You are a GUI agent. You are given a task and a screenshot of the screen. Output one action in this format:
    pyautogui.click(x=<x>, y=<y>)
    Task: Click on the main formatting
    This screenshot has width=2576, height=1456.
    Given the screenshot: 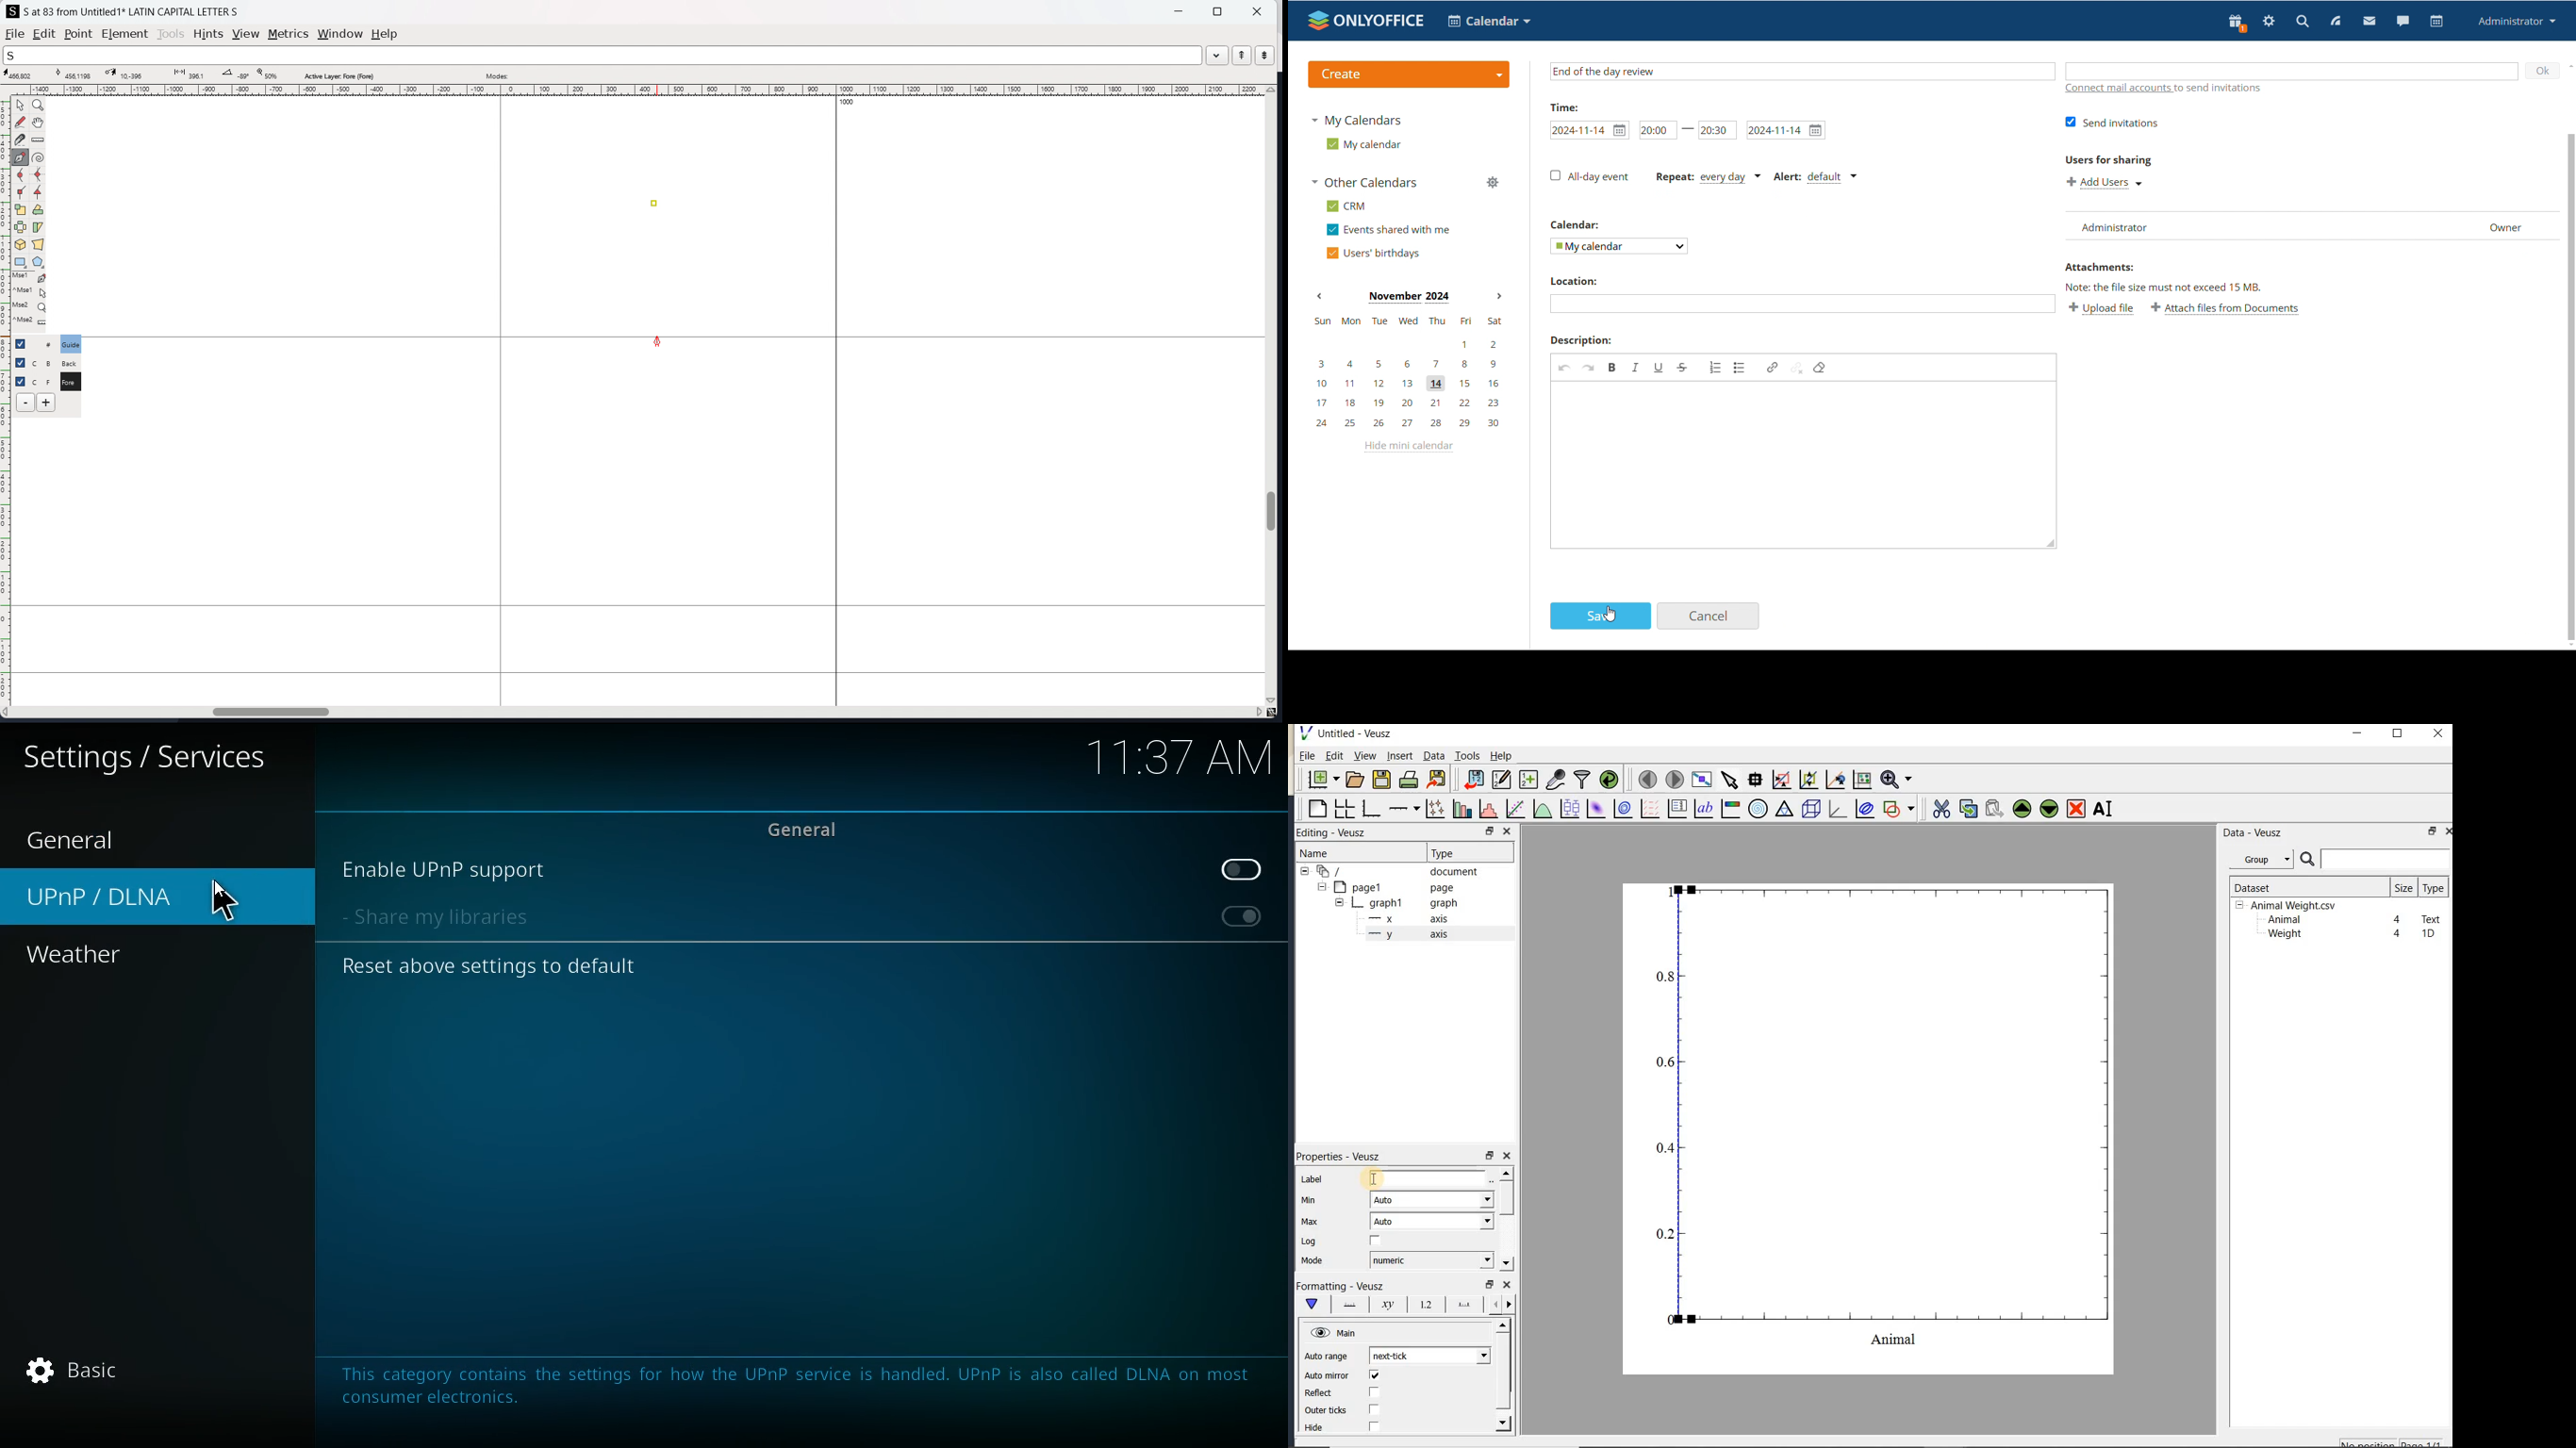 What is the action you would take?
    pyautogui.click(x=1311, y=1304)
    